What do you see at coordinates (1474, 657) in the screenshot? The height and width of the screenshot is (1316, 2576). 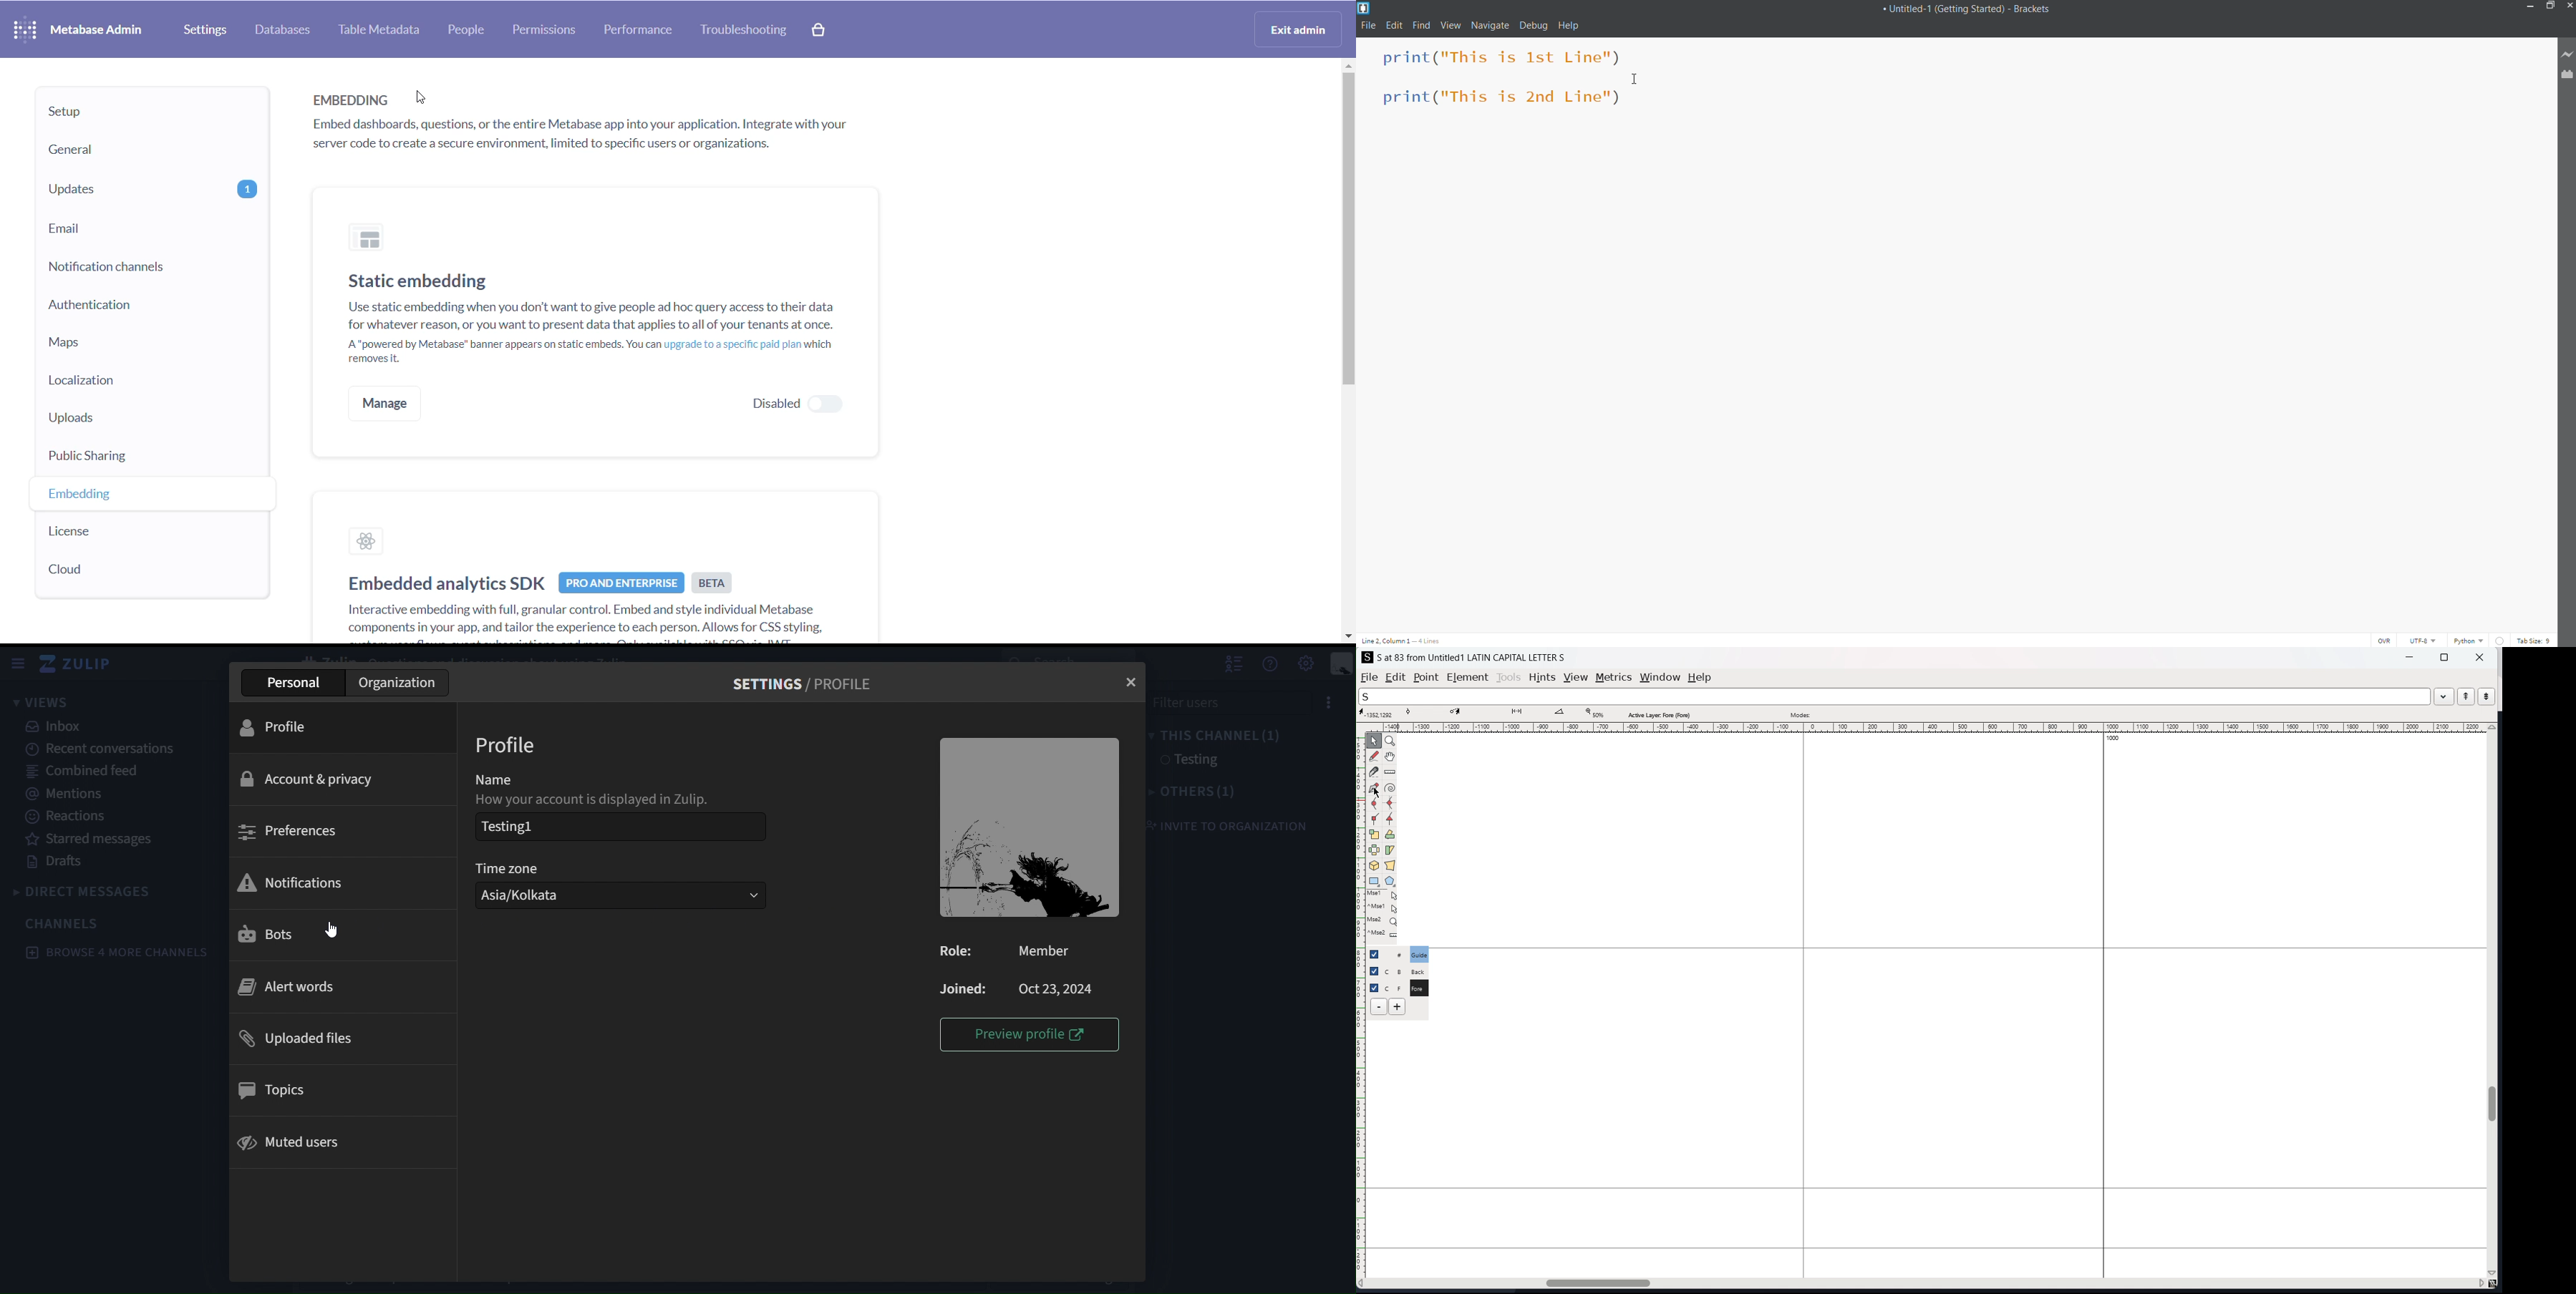 I see `S at 83 from Untitled 1 LATIN CAPITAL LETTER S` at bounding box center [1474, 657].